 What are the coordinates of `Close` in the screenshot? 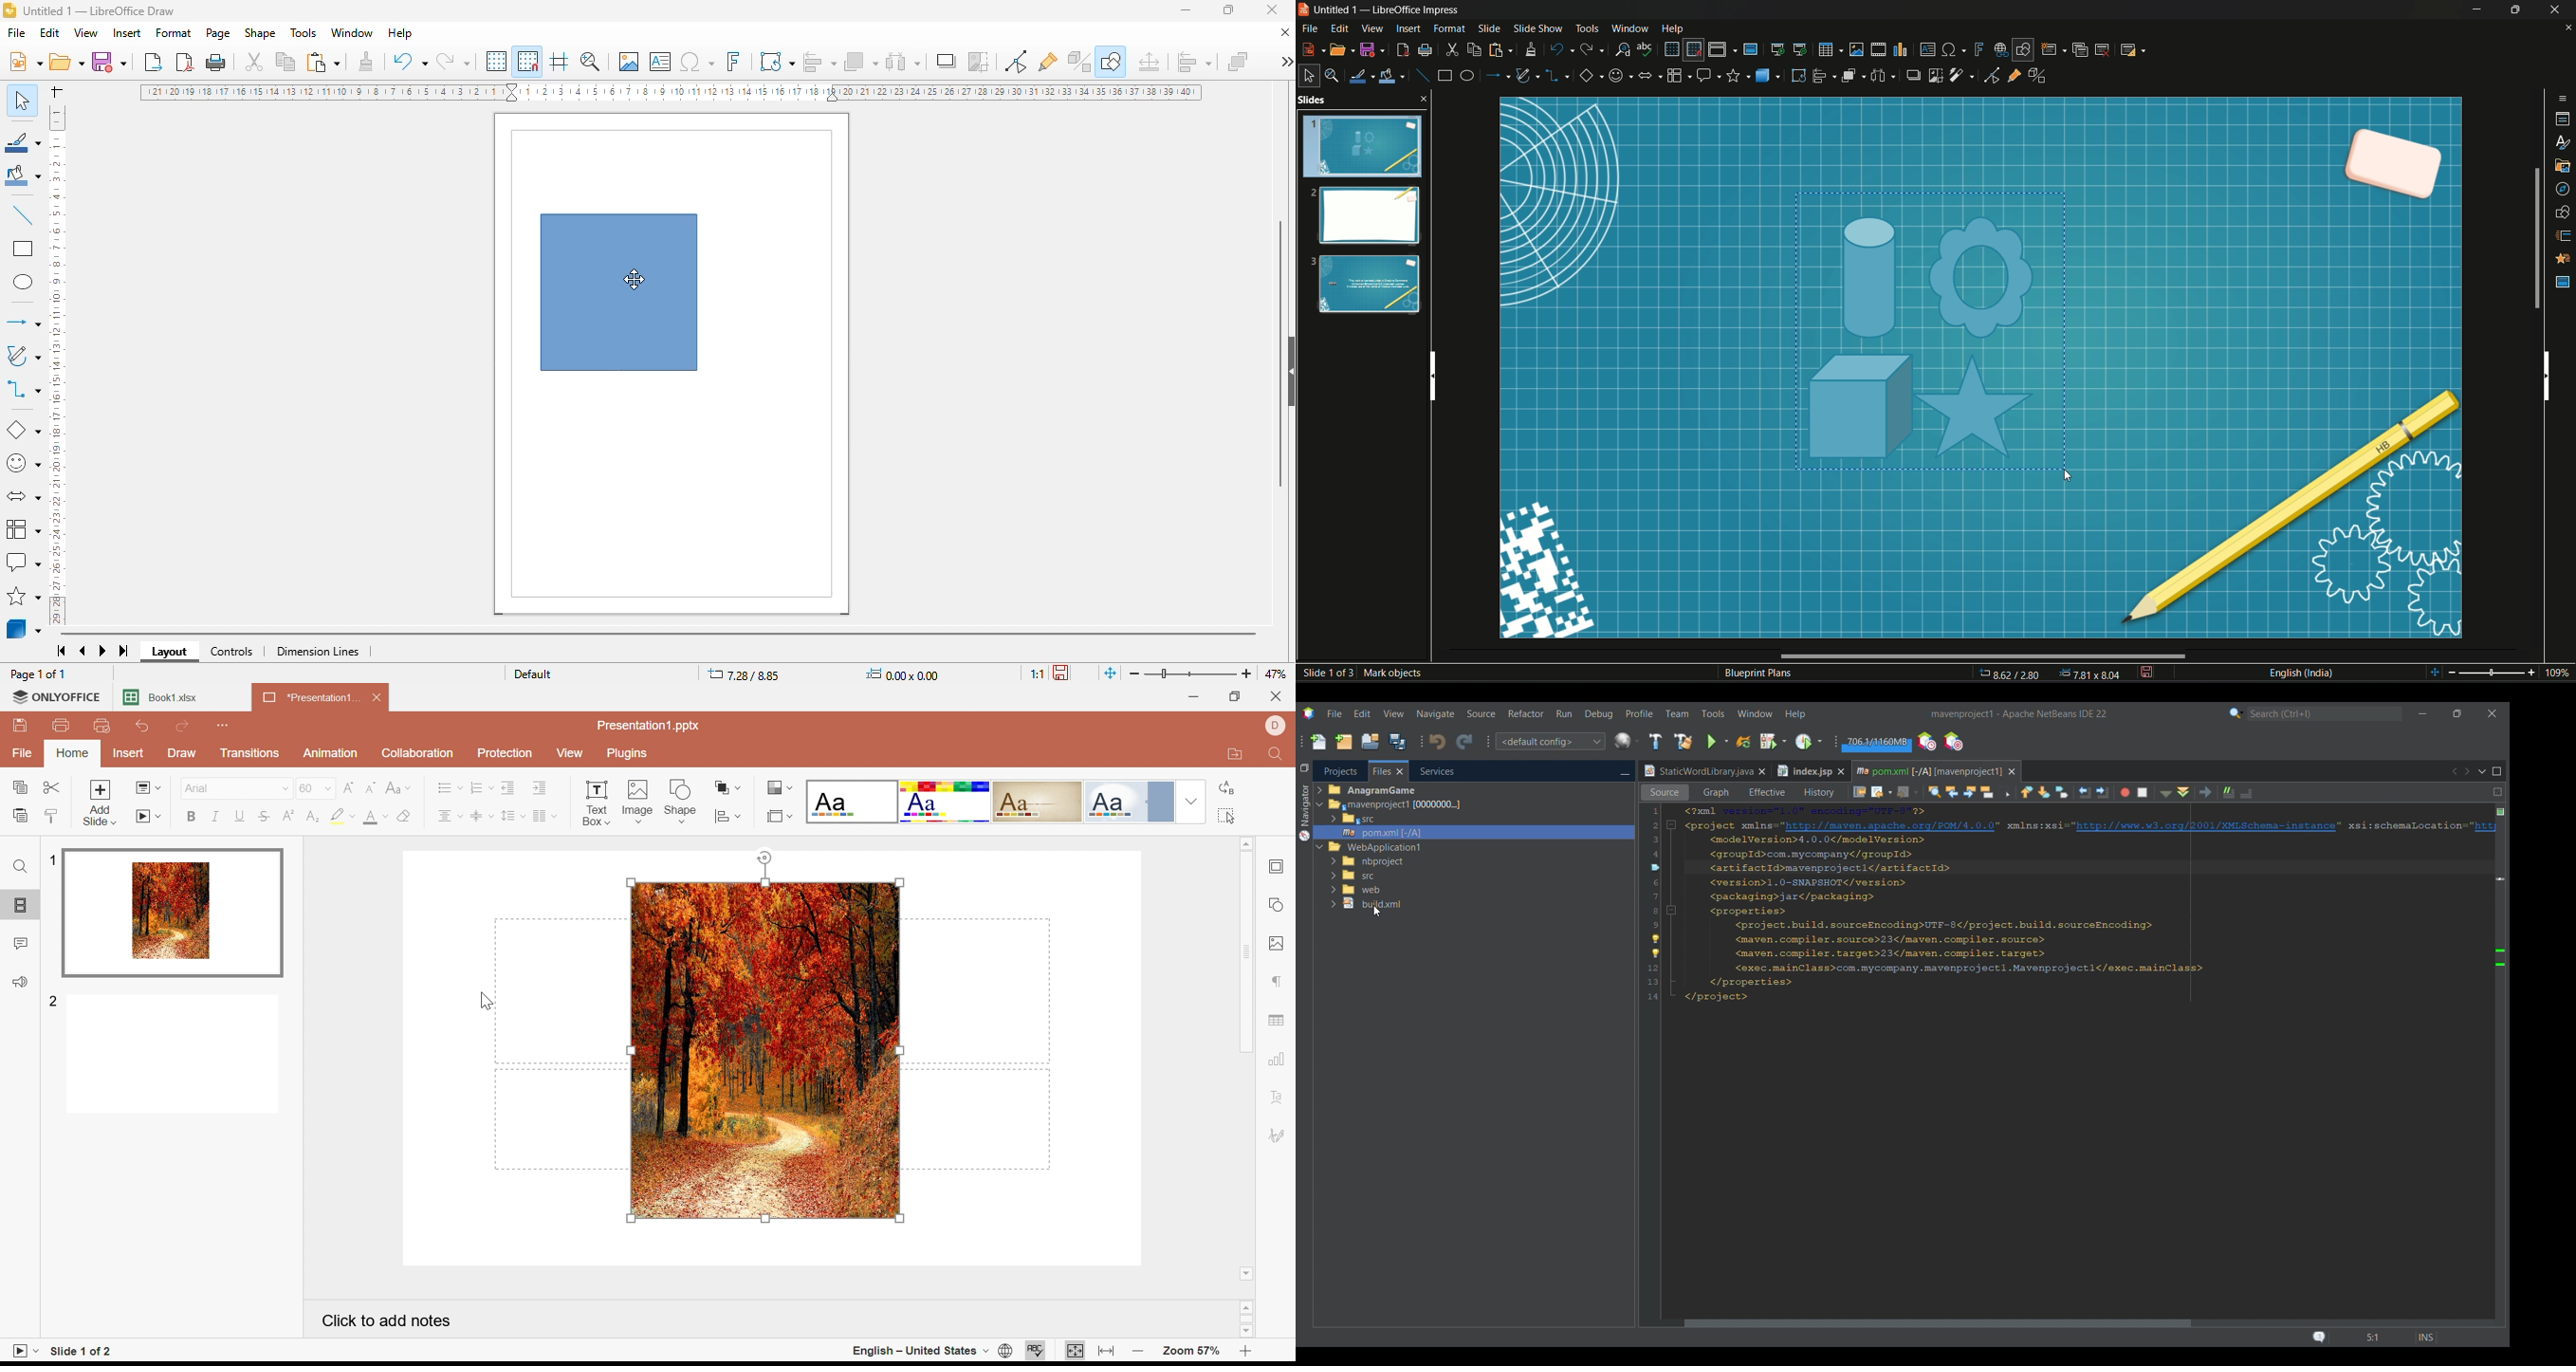 It's located at (379, 696).